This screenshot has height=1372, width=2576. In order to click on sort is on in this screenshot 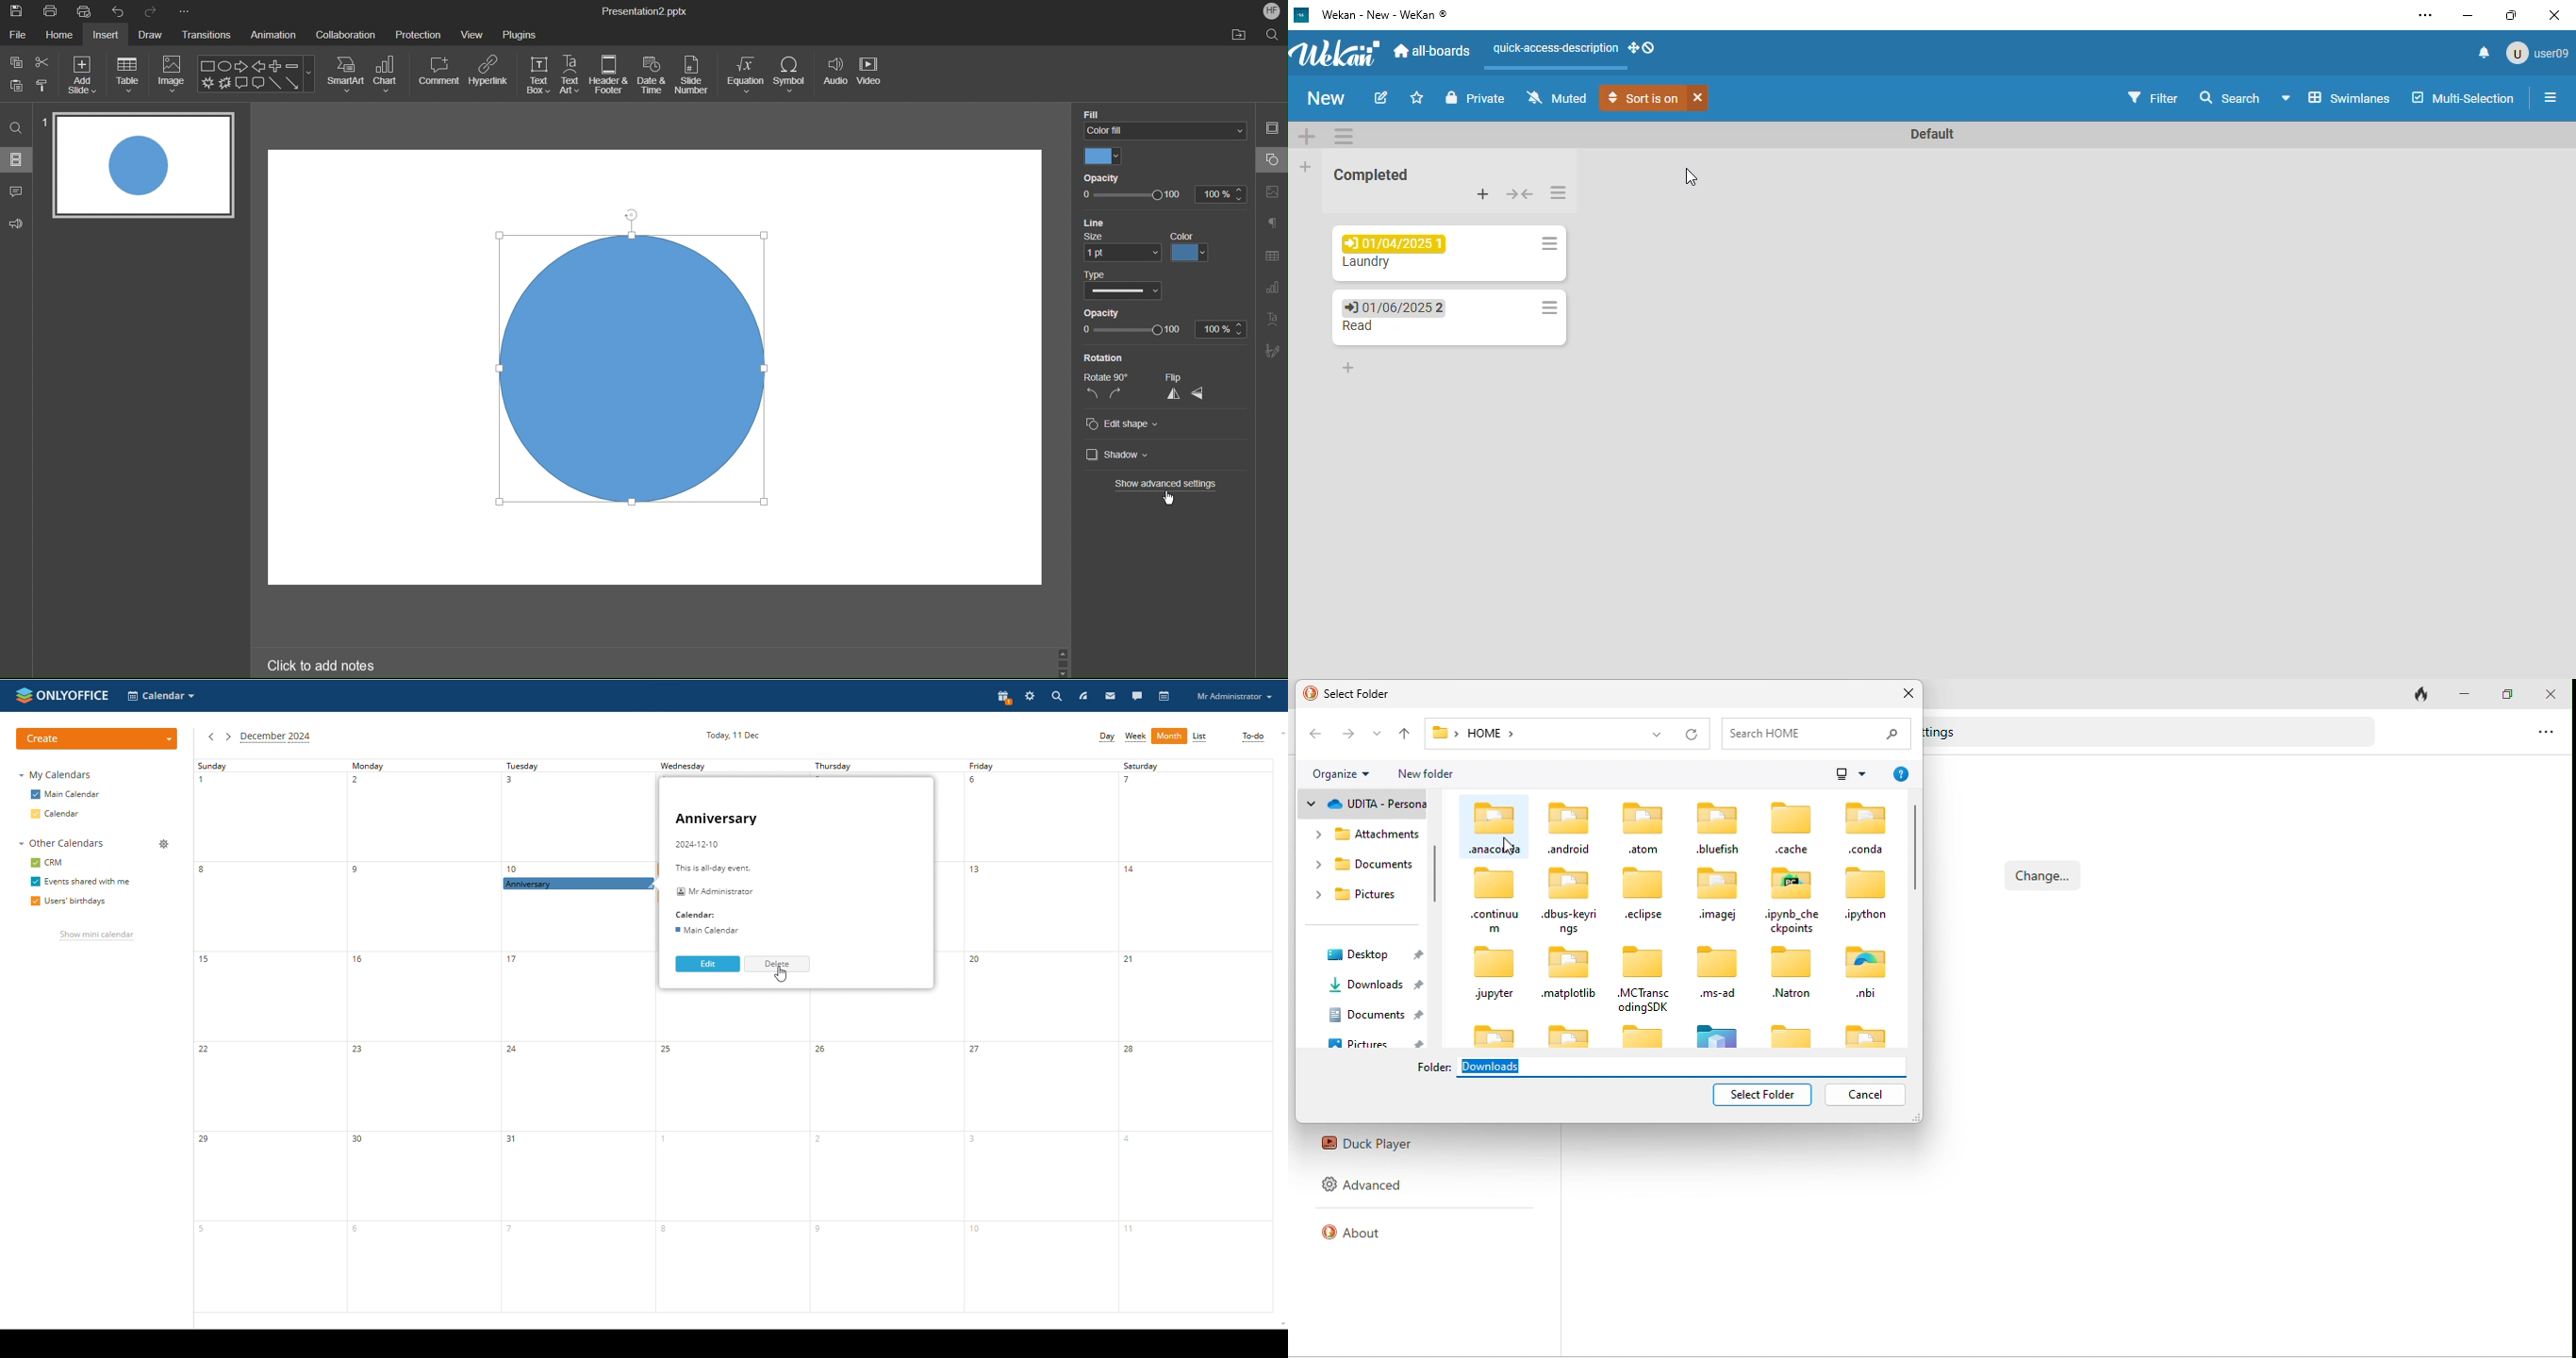, I will do `click(1643, 98)`.